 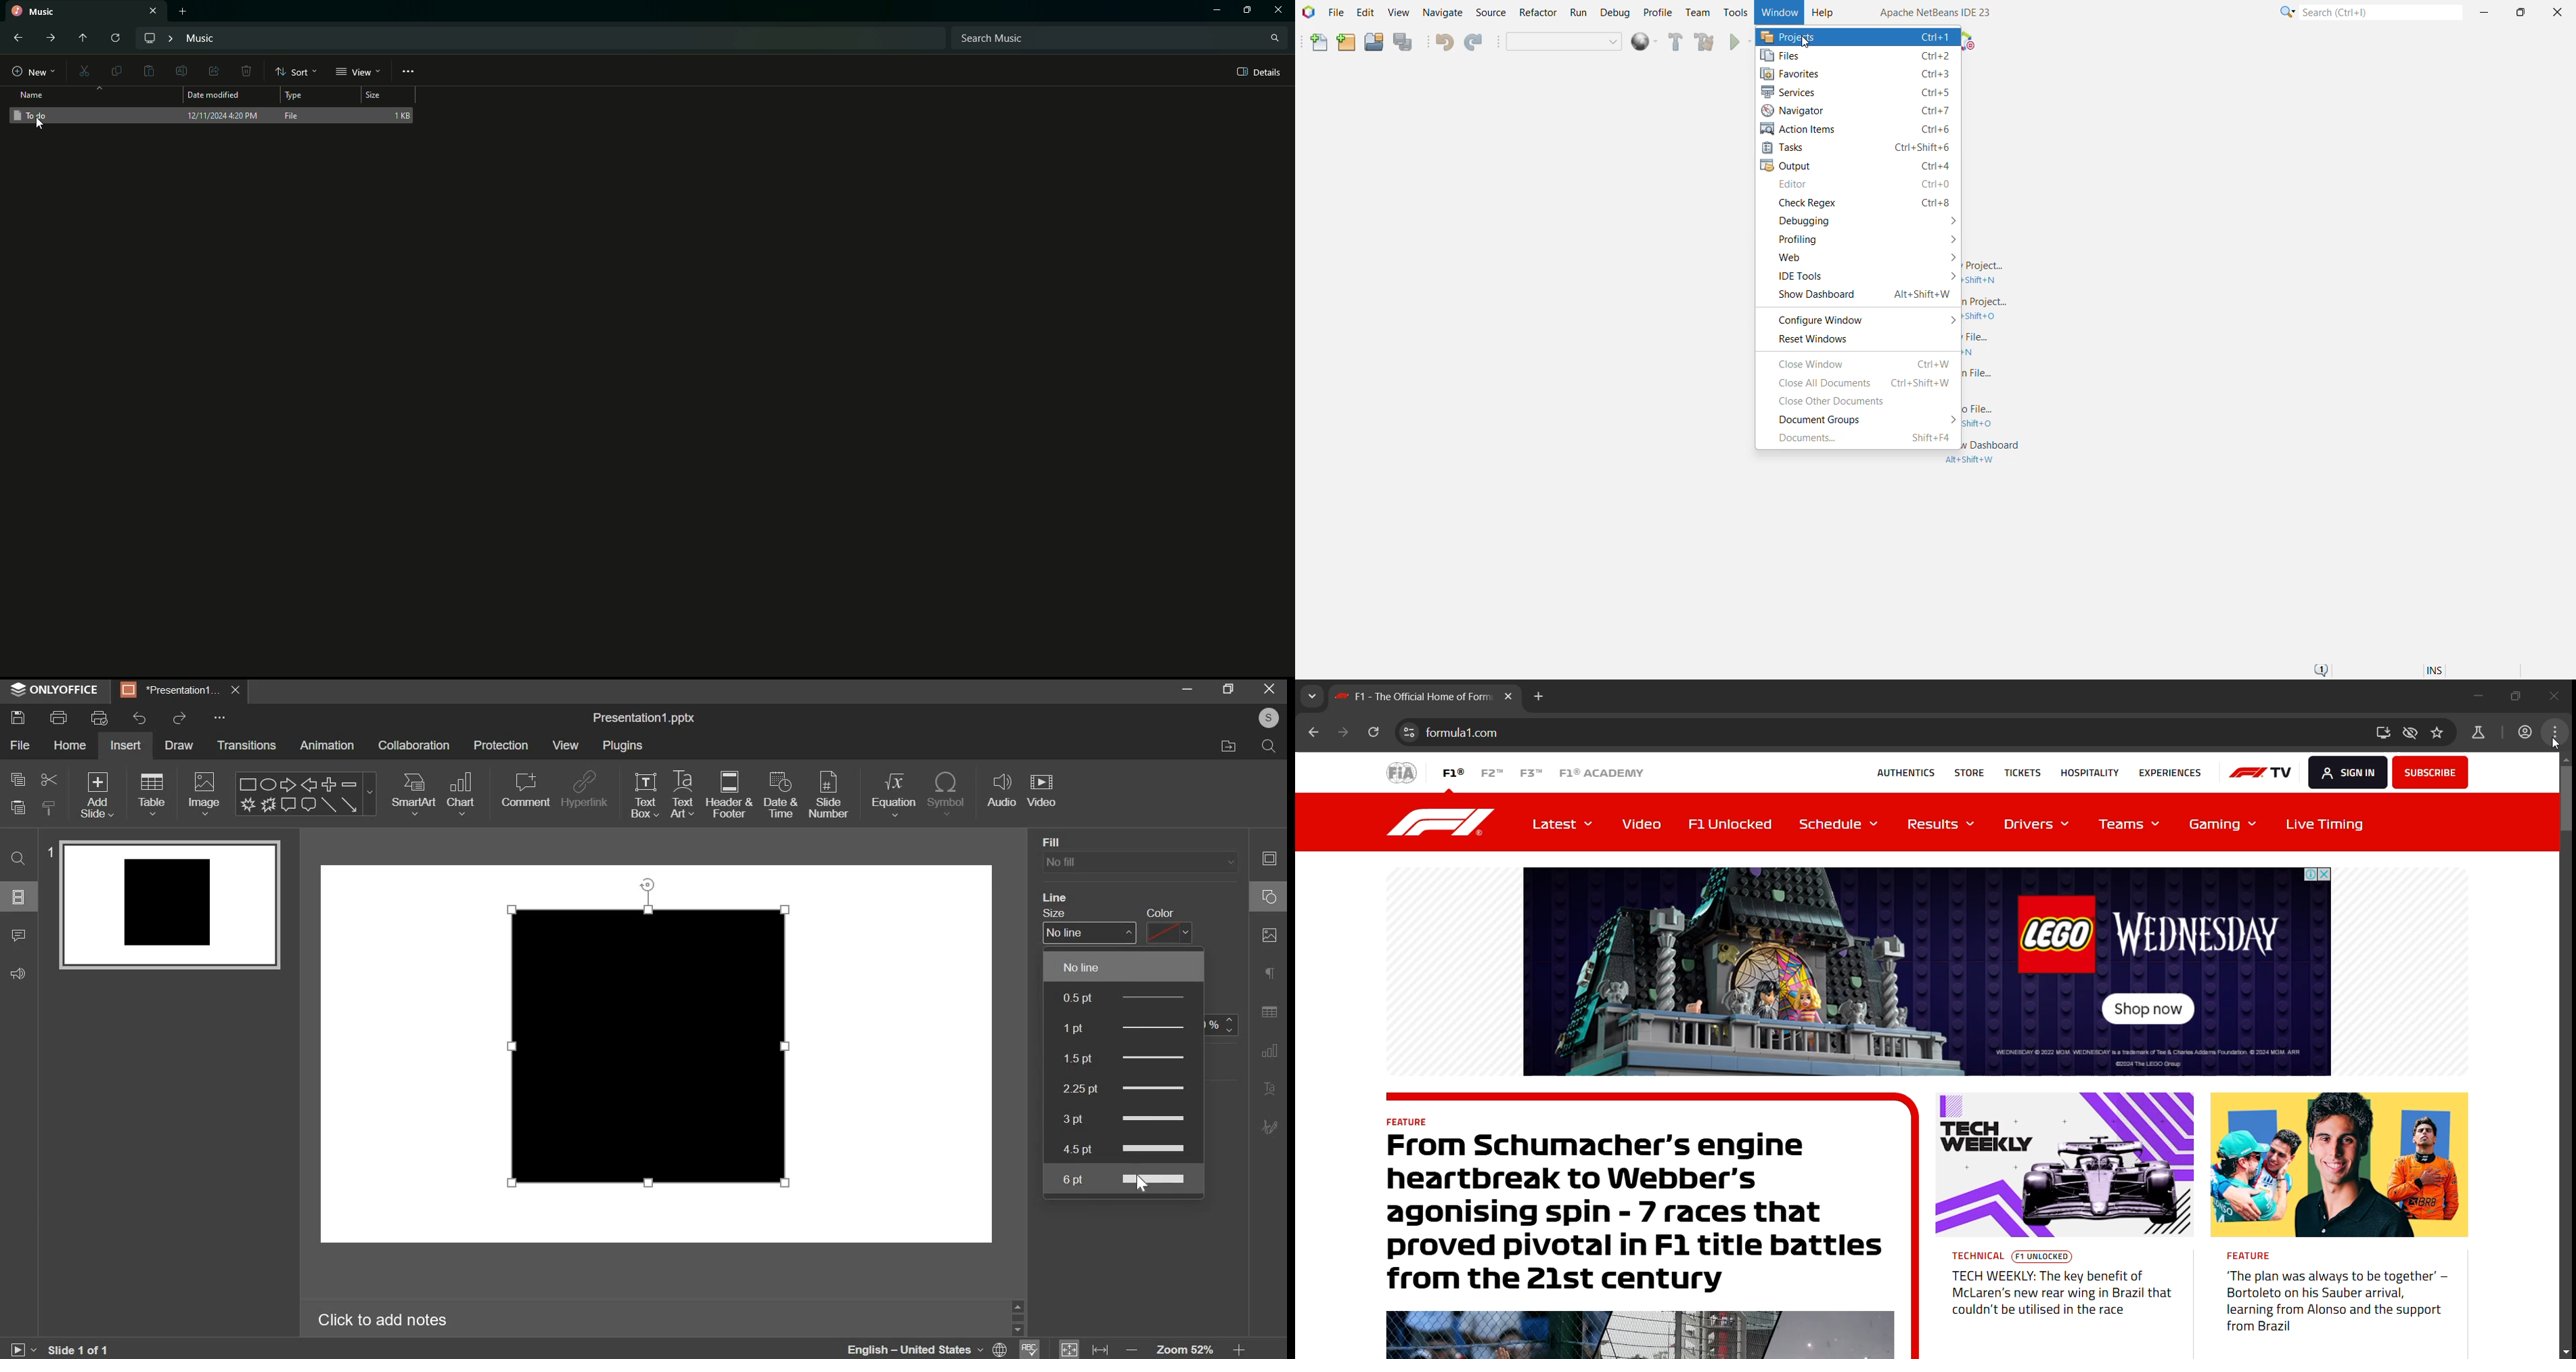 I want to click on header & footer, so click(x=729, y=795).